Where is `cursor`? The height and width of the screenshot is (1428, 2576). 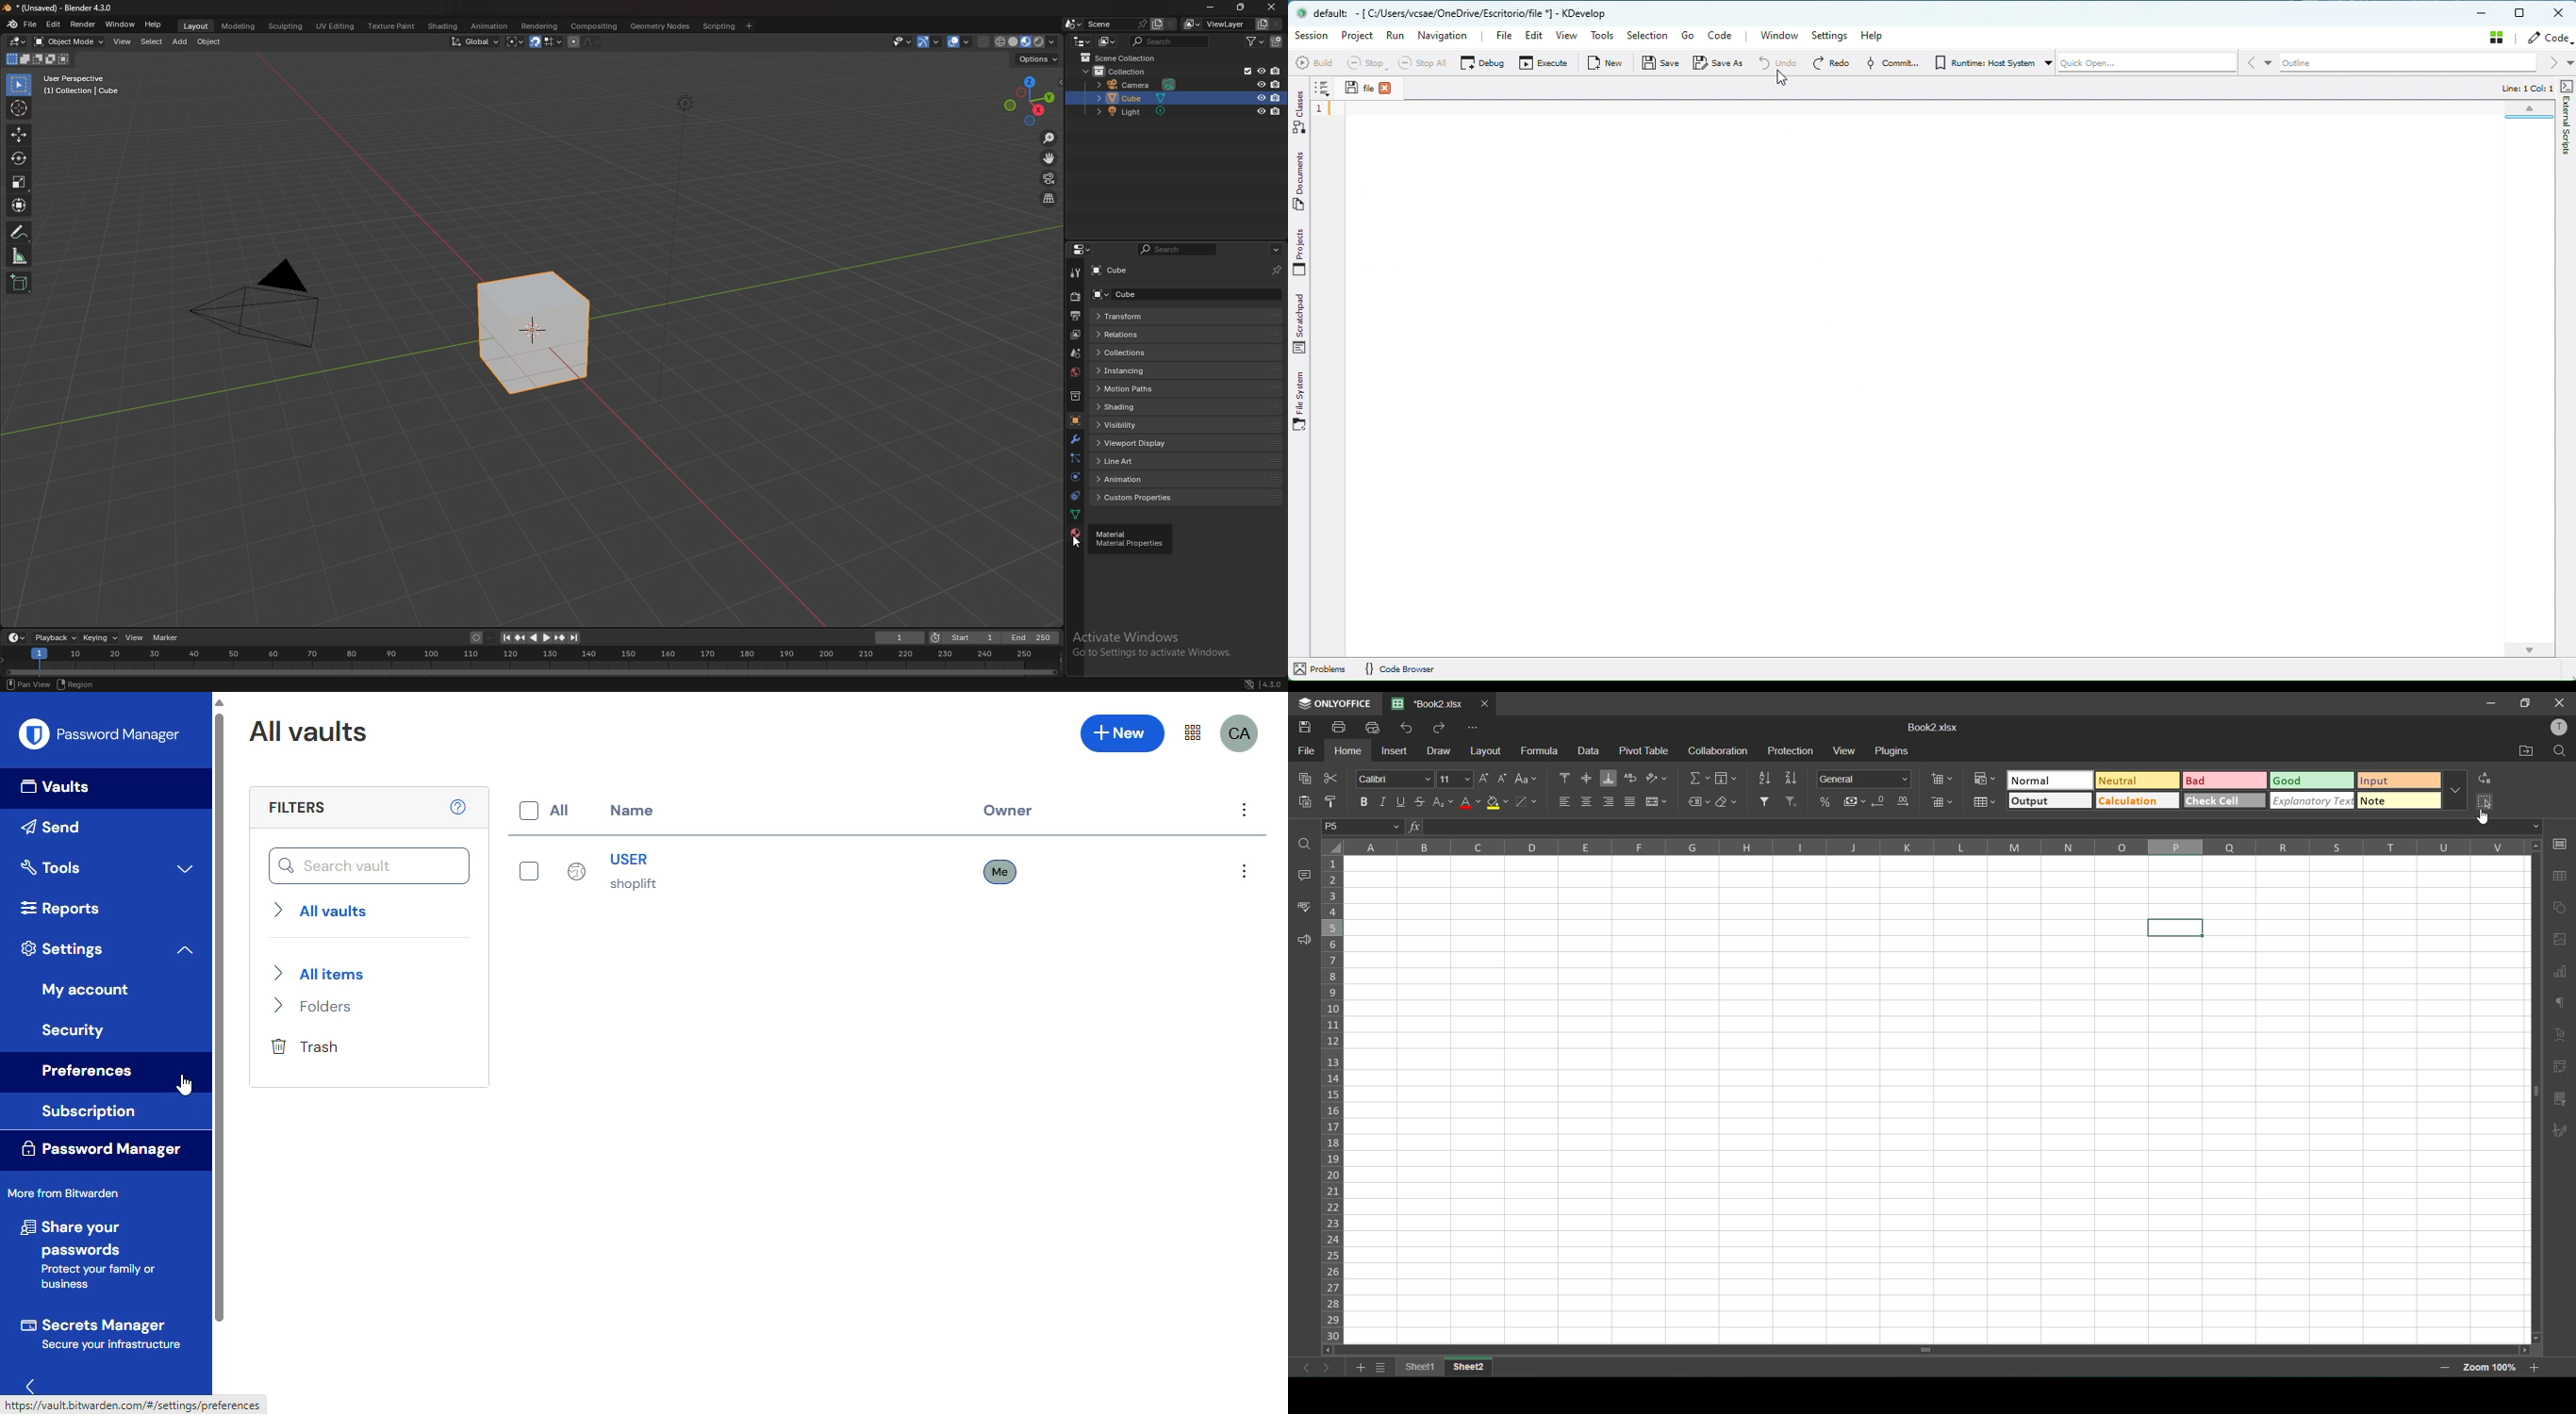 cursor is located at coordinates (185, 1085).